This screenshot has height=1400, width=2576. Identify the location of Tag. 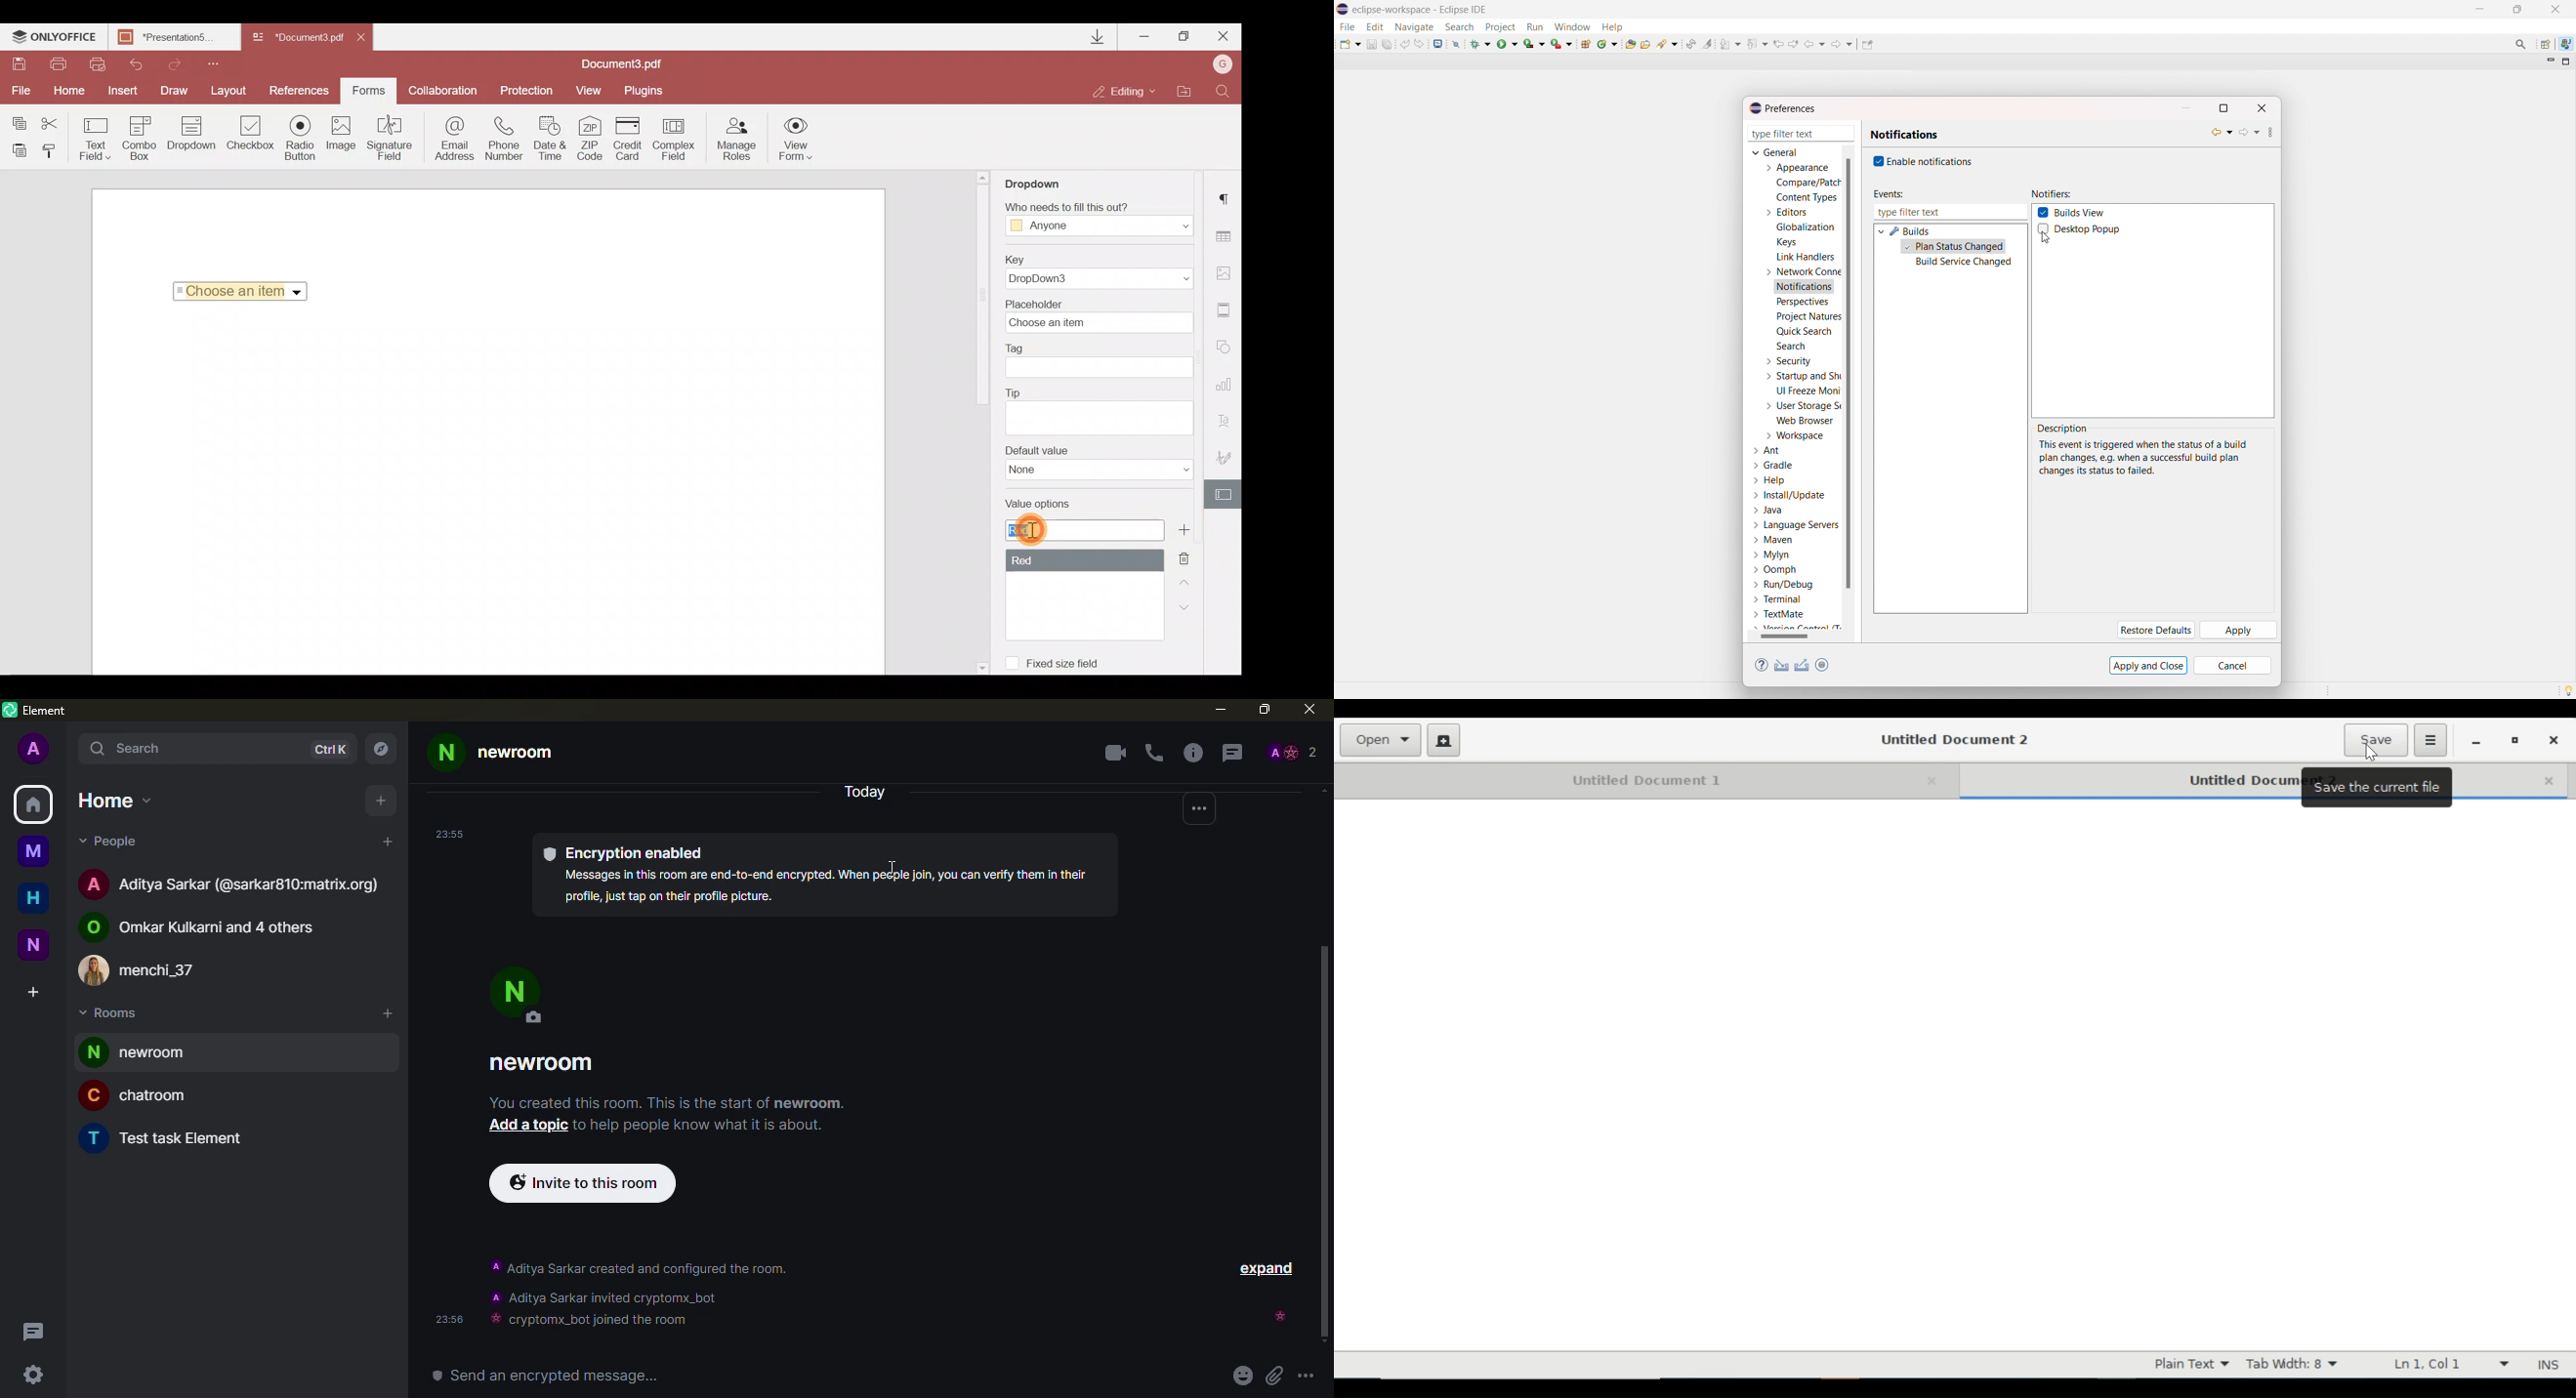
(1106, 362).